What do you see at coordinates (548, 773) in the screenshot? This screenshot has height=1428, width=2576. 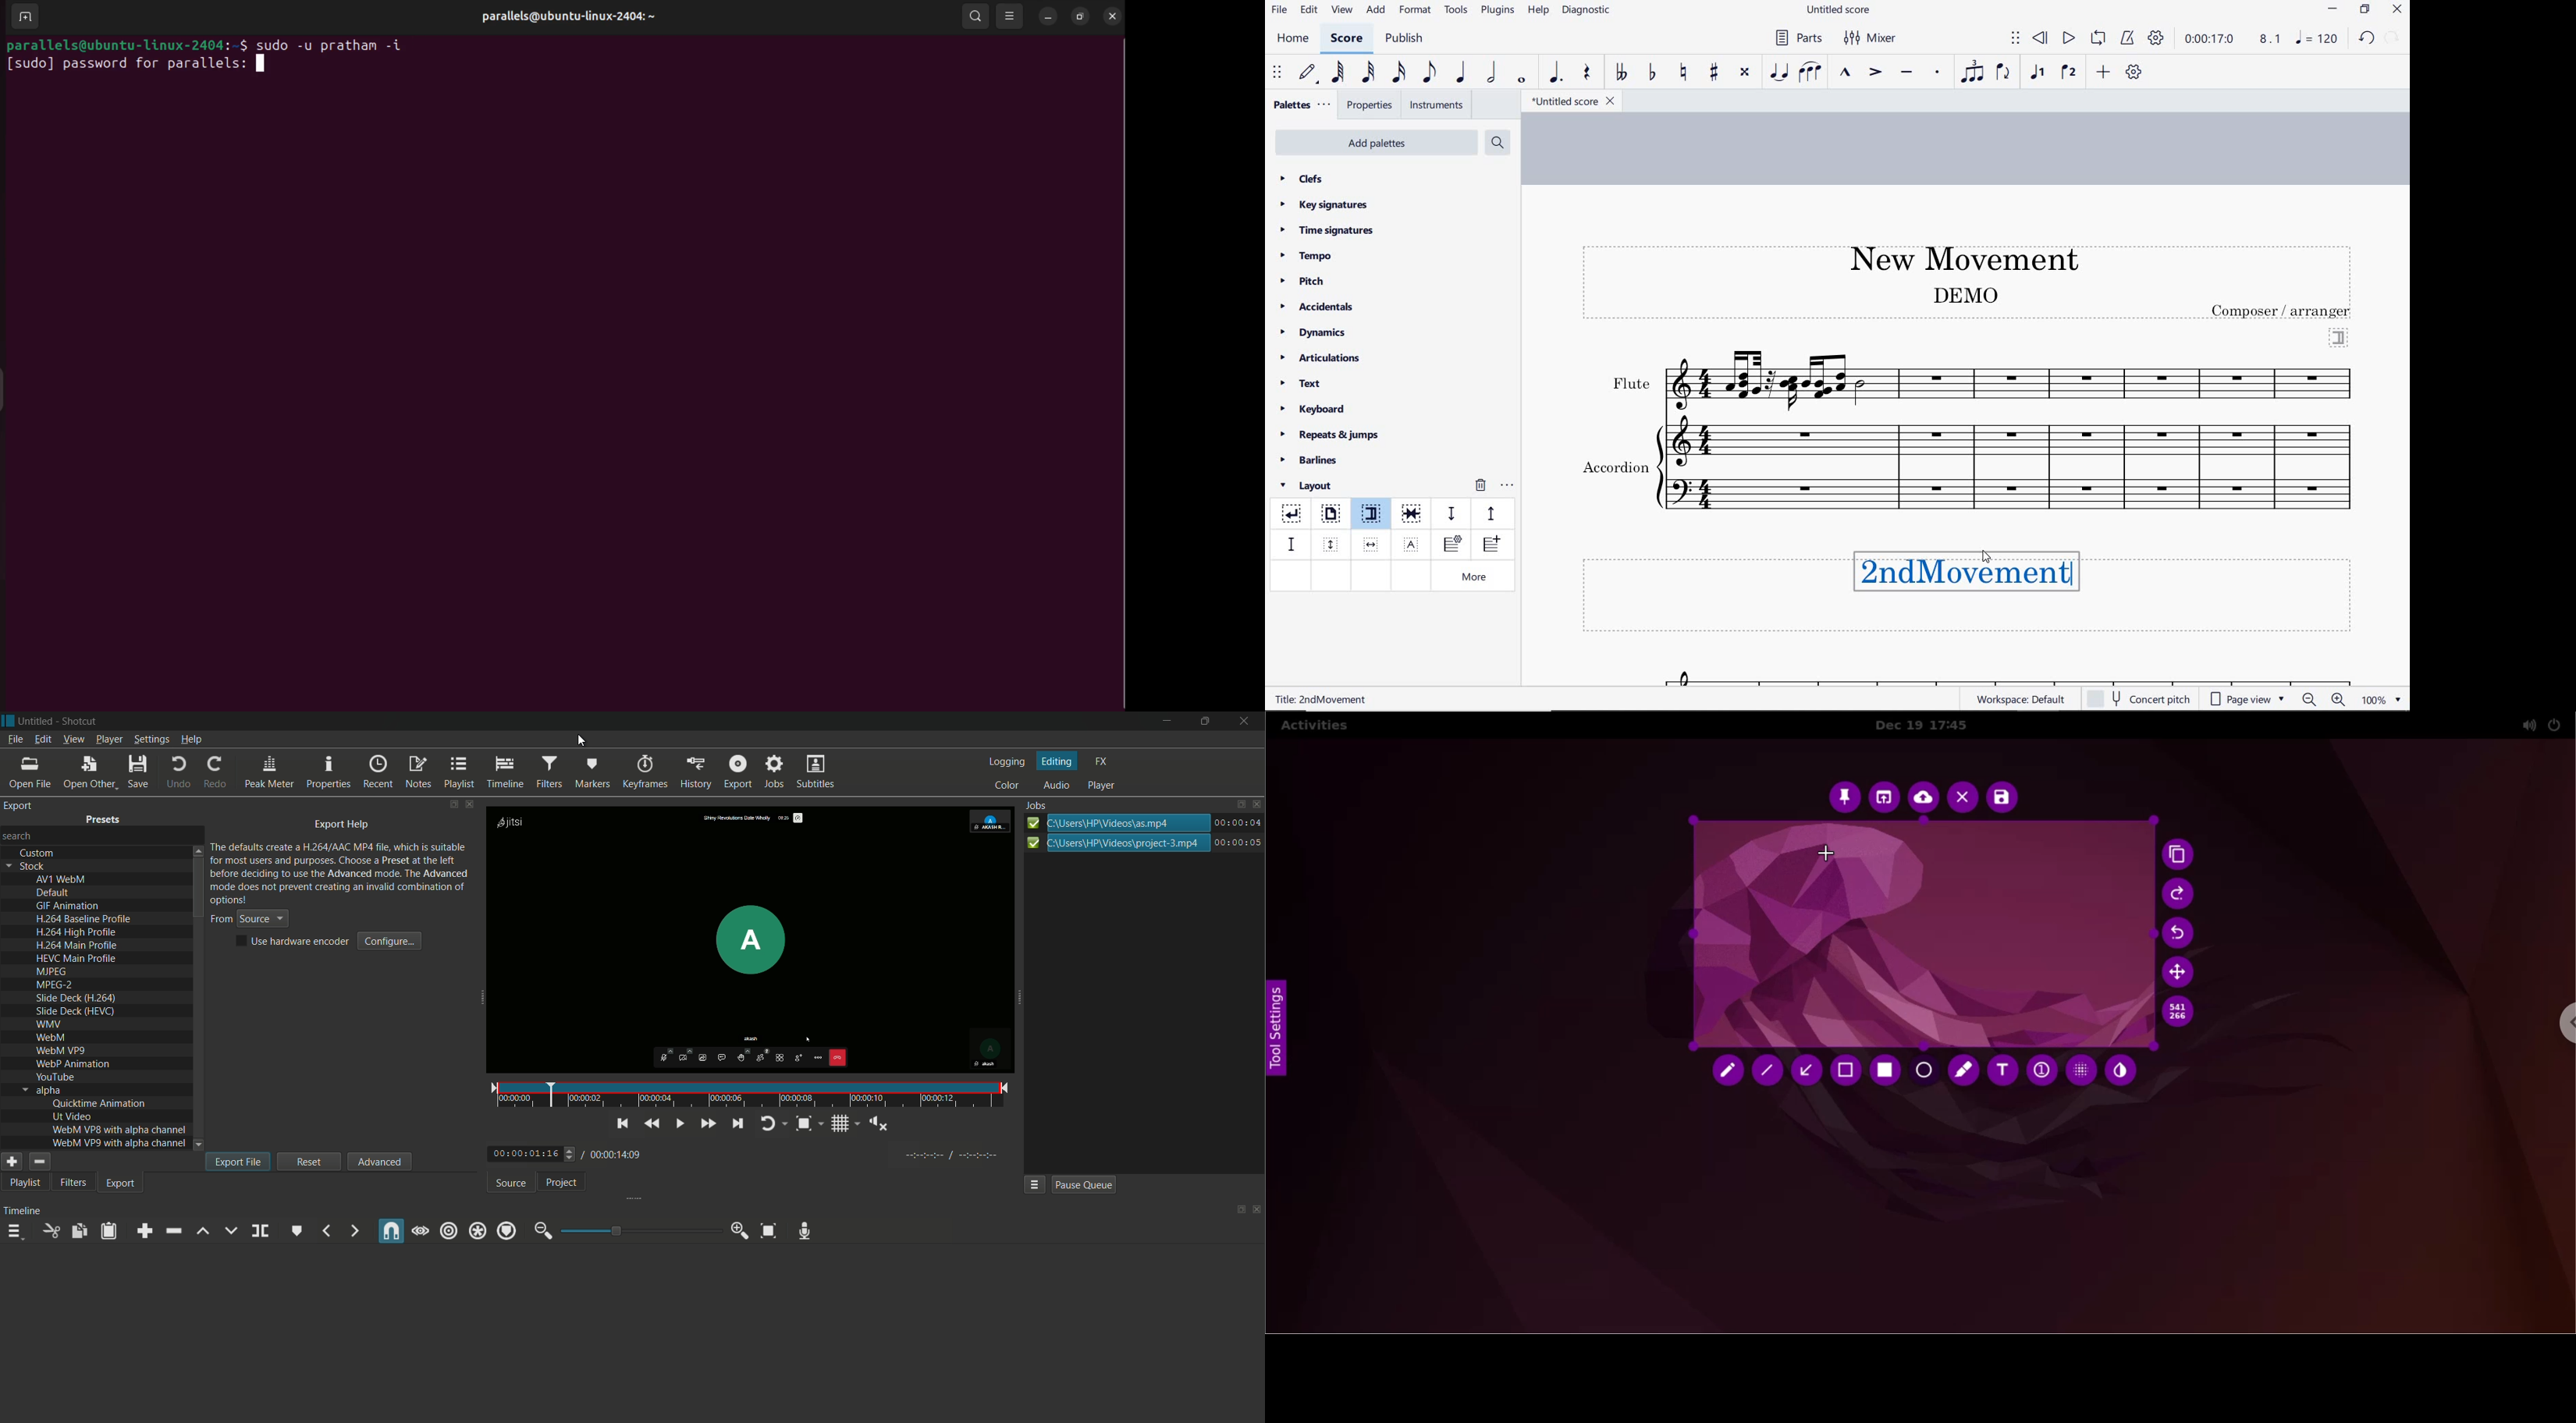 I see `filters` at bounding box center [548, 773].